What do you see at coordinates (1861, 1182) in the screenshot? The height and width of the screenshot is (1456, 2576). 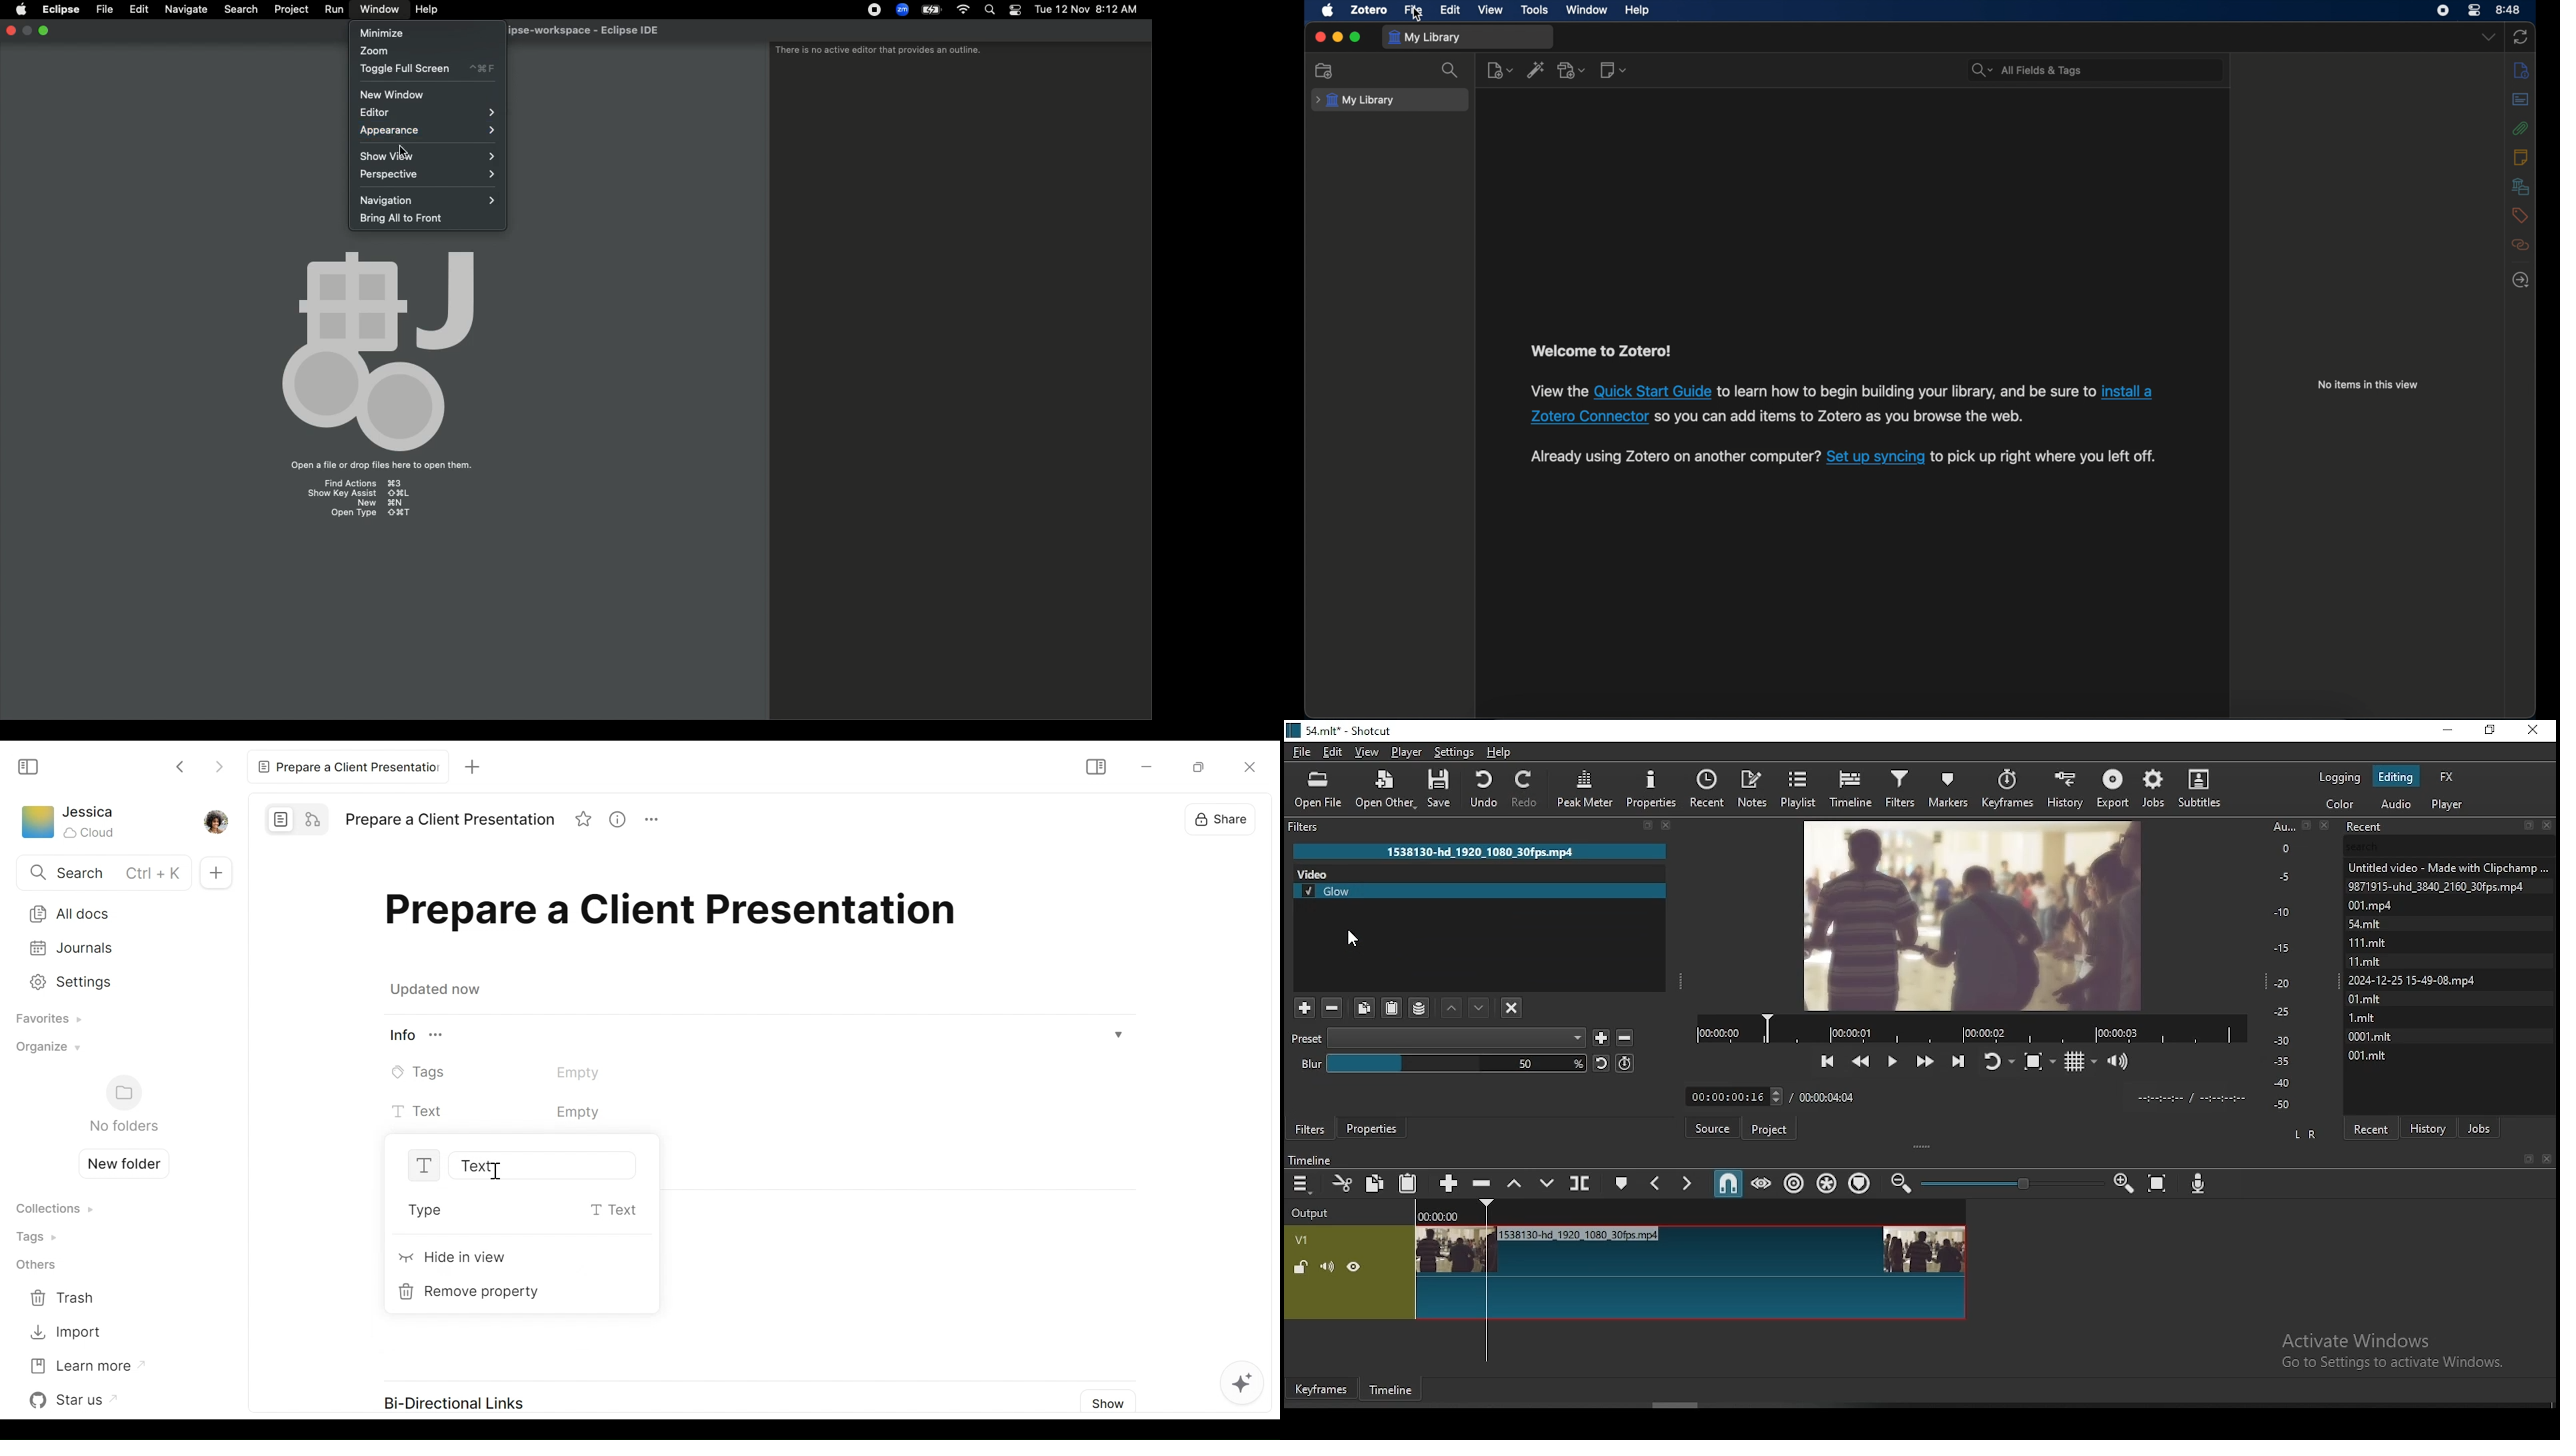 I see `ripple markers` at bounding box center [1861, 1182].